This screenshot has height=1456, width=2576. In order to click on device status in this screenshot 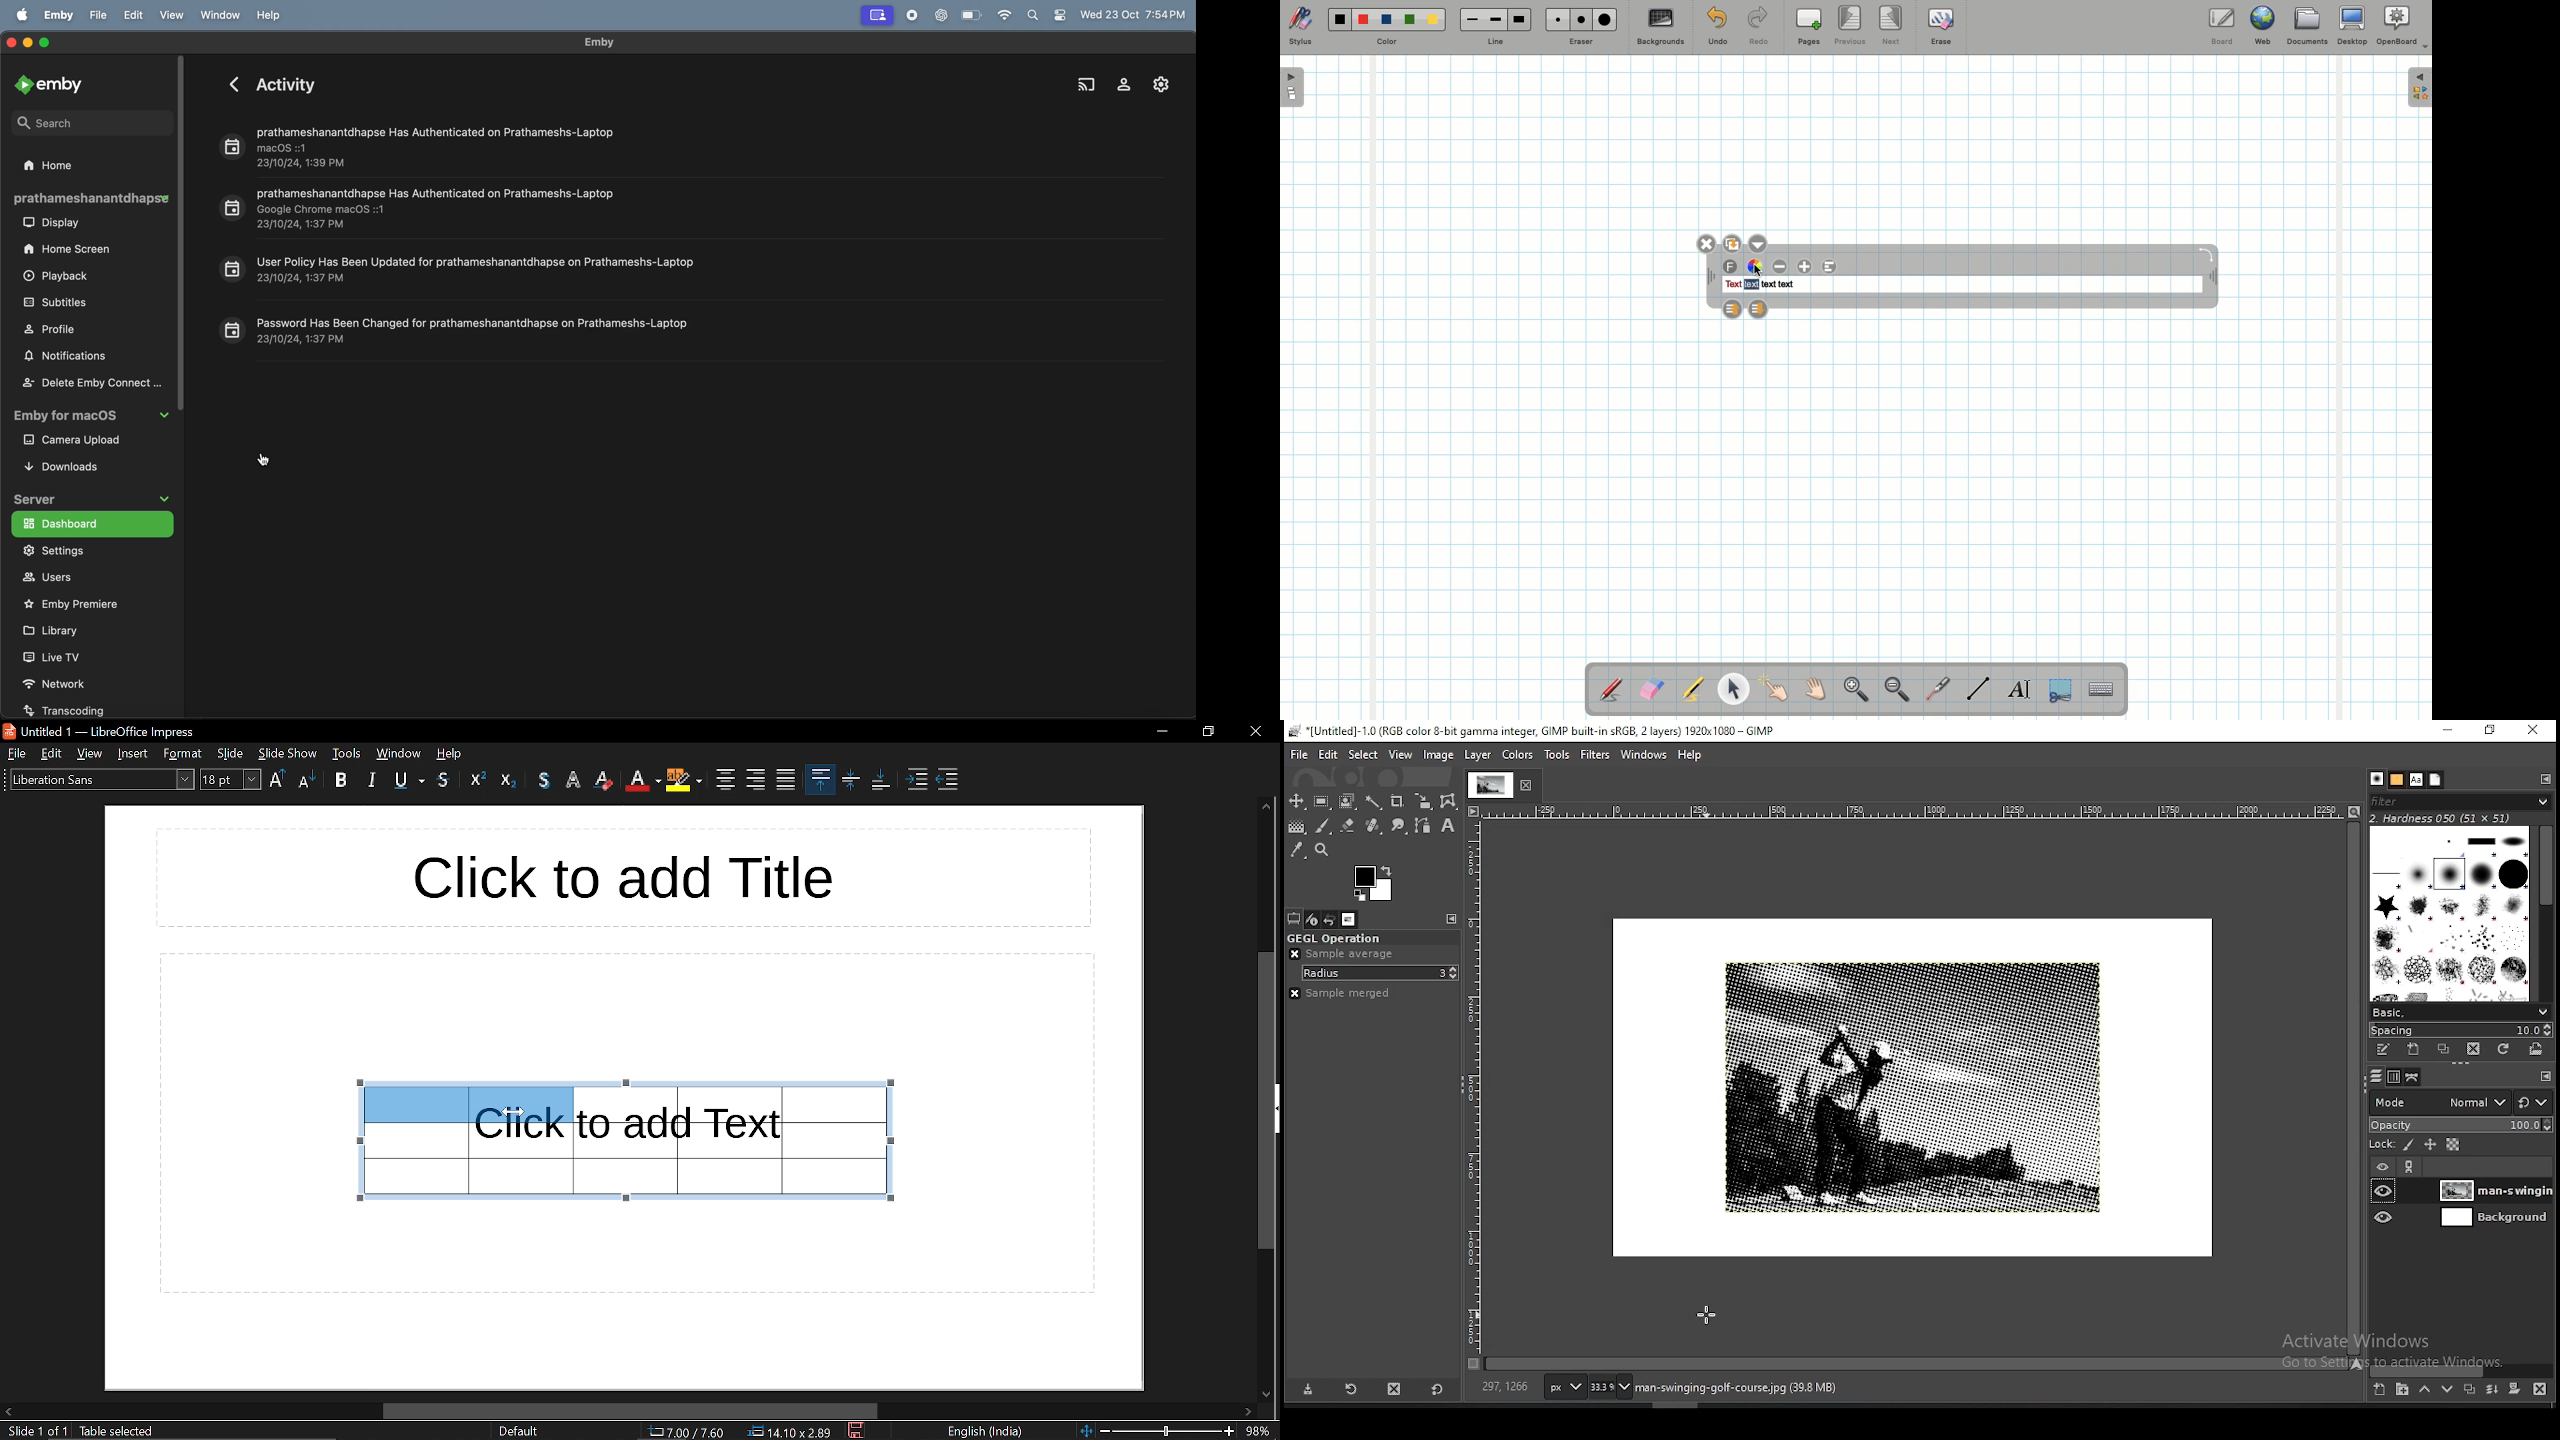, I will do `click(1312, 919)`.